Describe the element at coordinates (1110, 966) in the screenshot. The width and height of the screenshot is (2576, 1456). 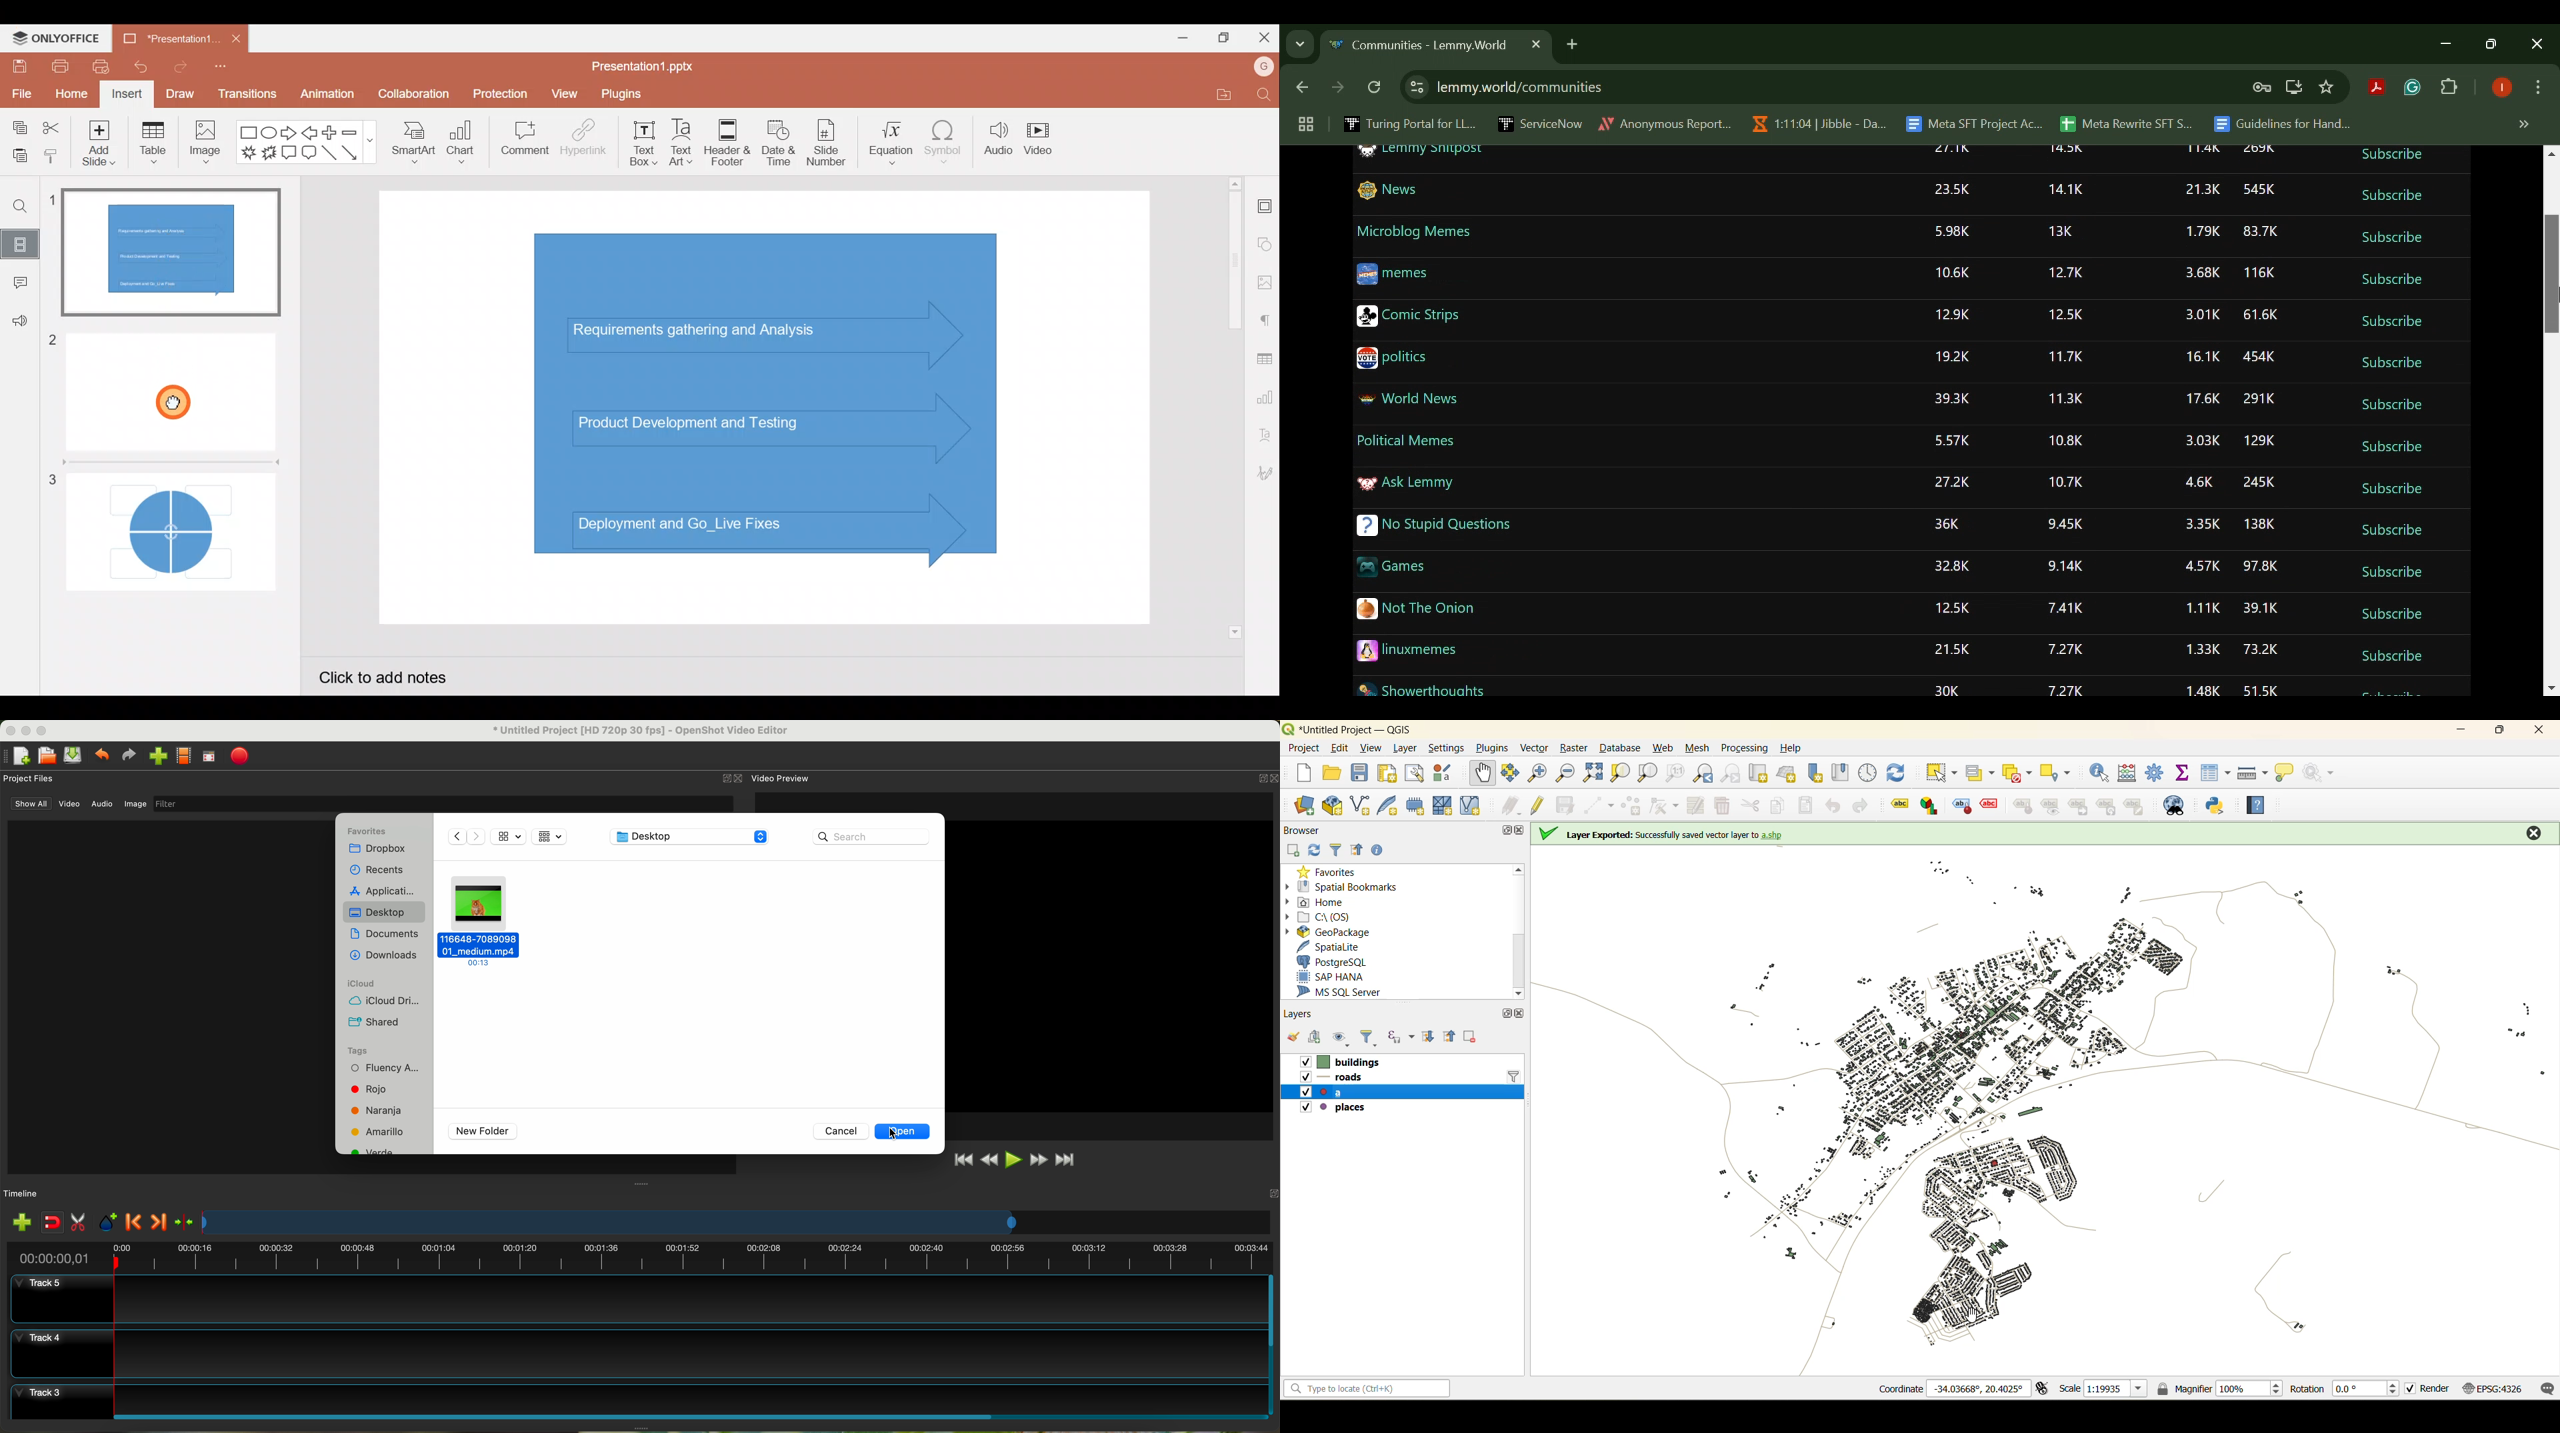
I see `workspace` at that location.